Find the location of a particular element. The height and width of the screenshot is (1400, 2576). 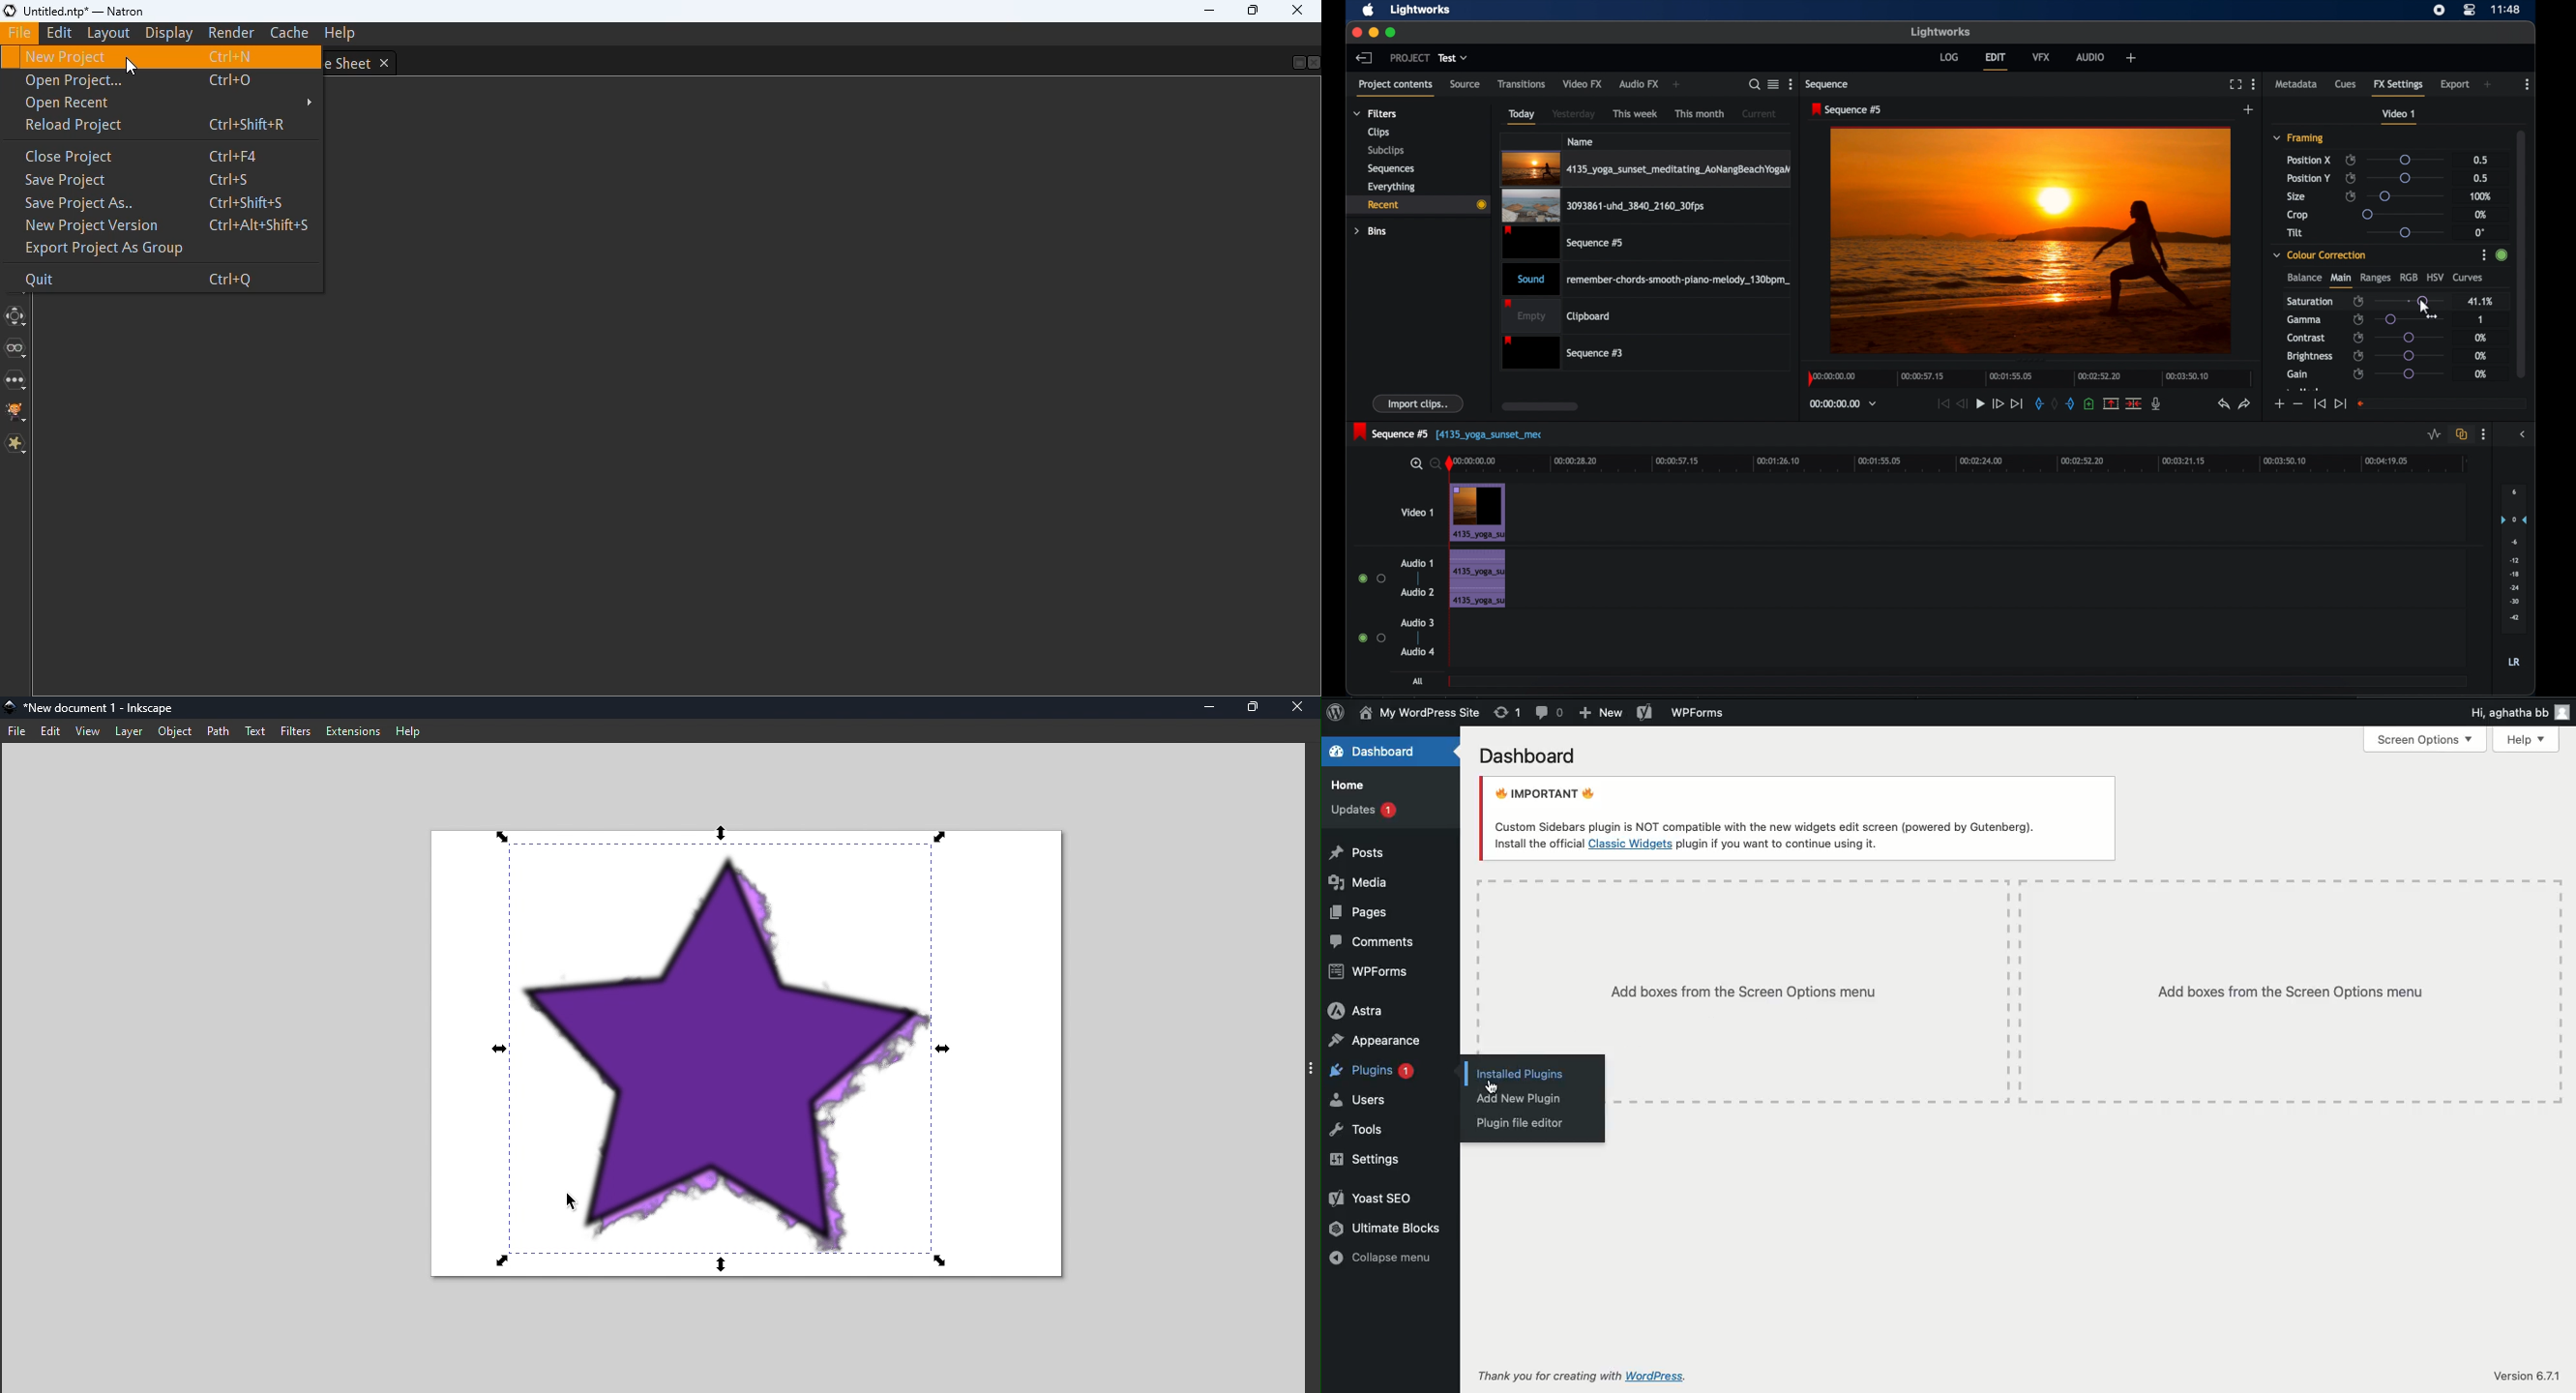

scroll box is located at coordinates (2522, 252).